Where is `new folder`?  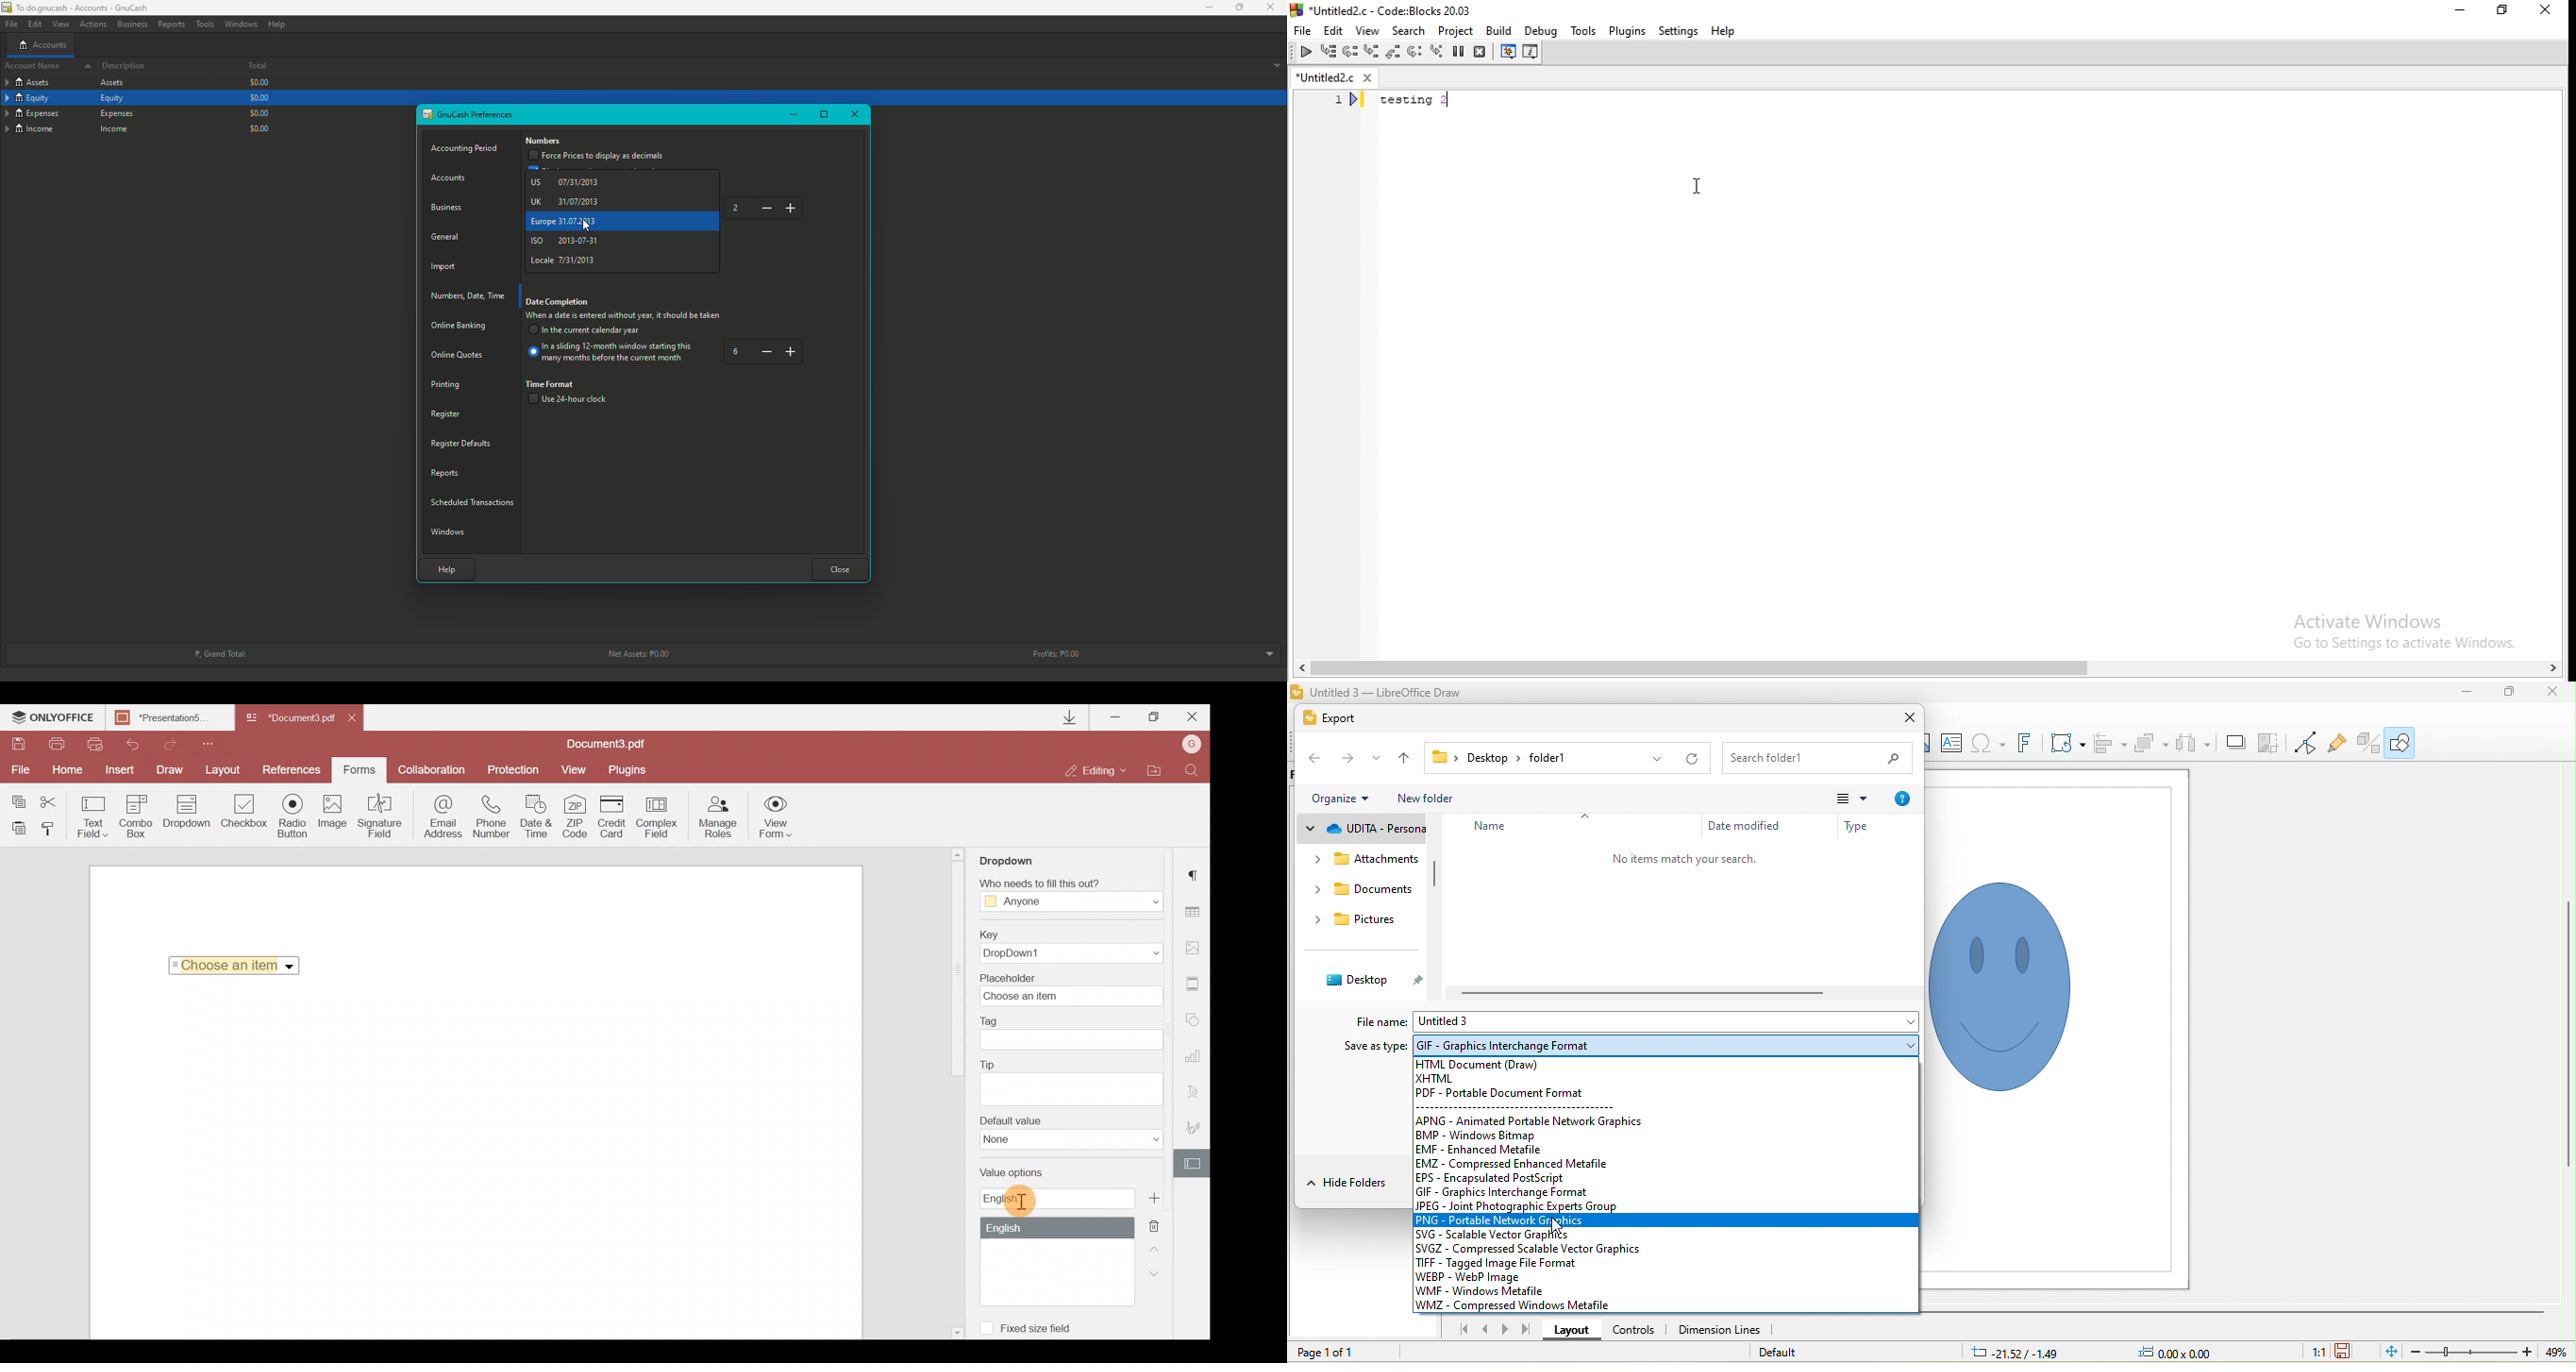 new folder is located at coordinates (1430, 799).